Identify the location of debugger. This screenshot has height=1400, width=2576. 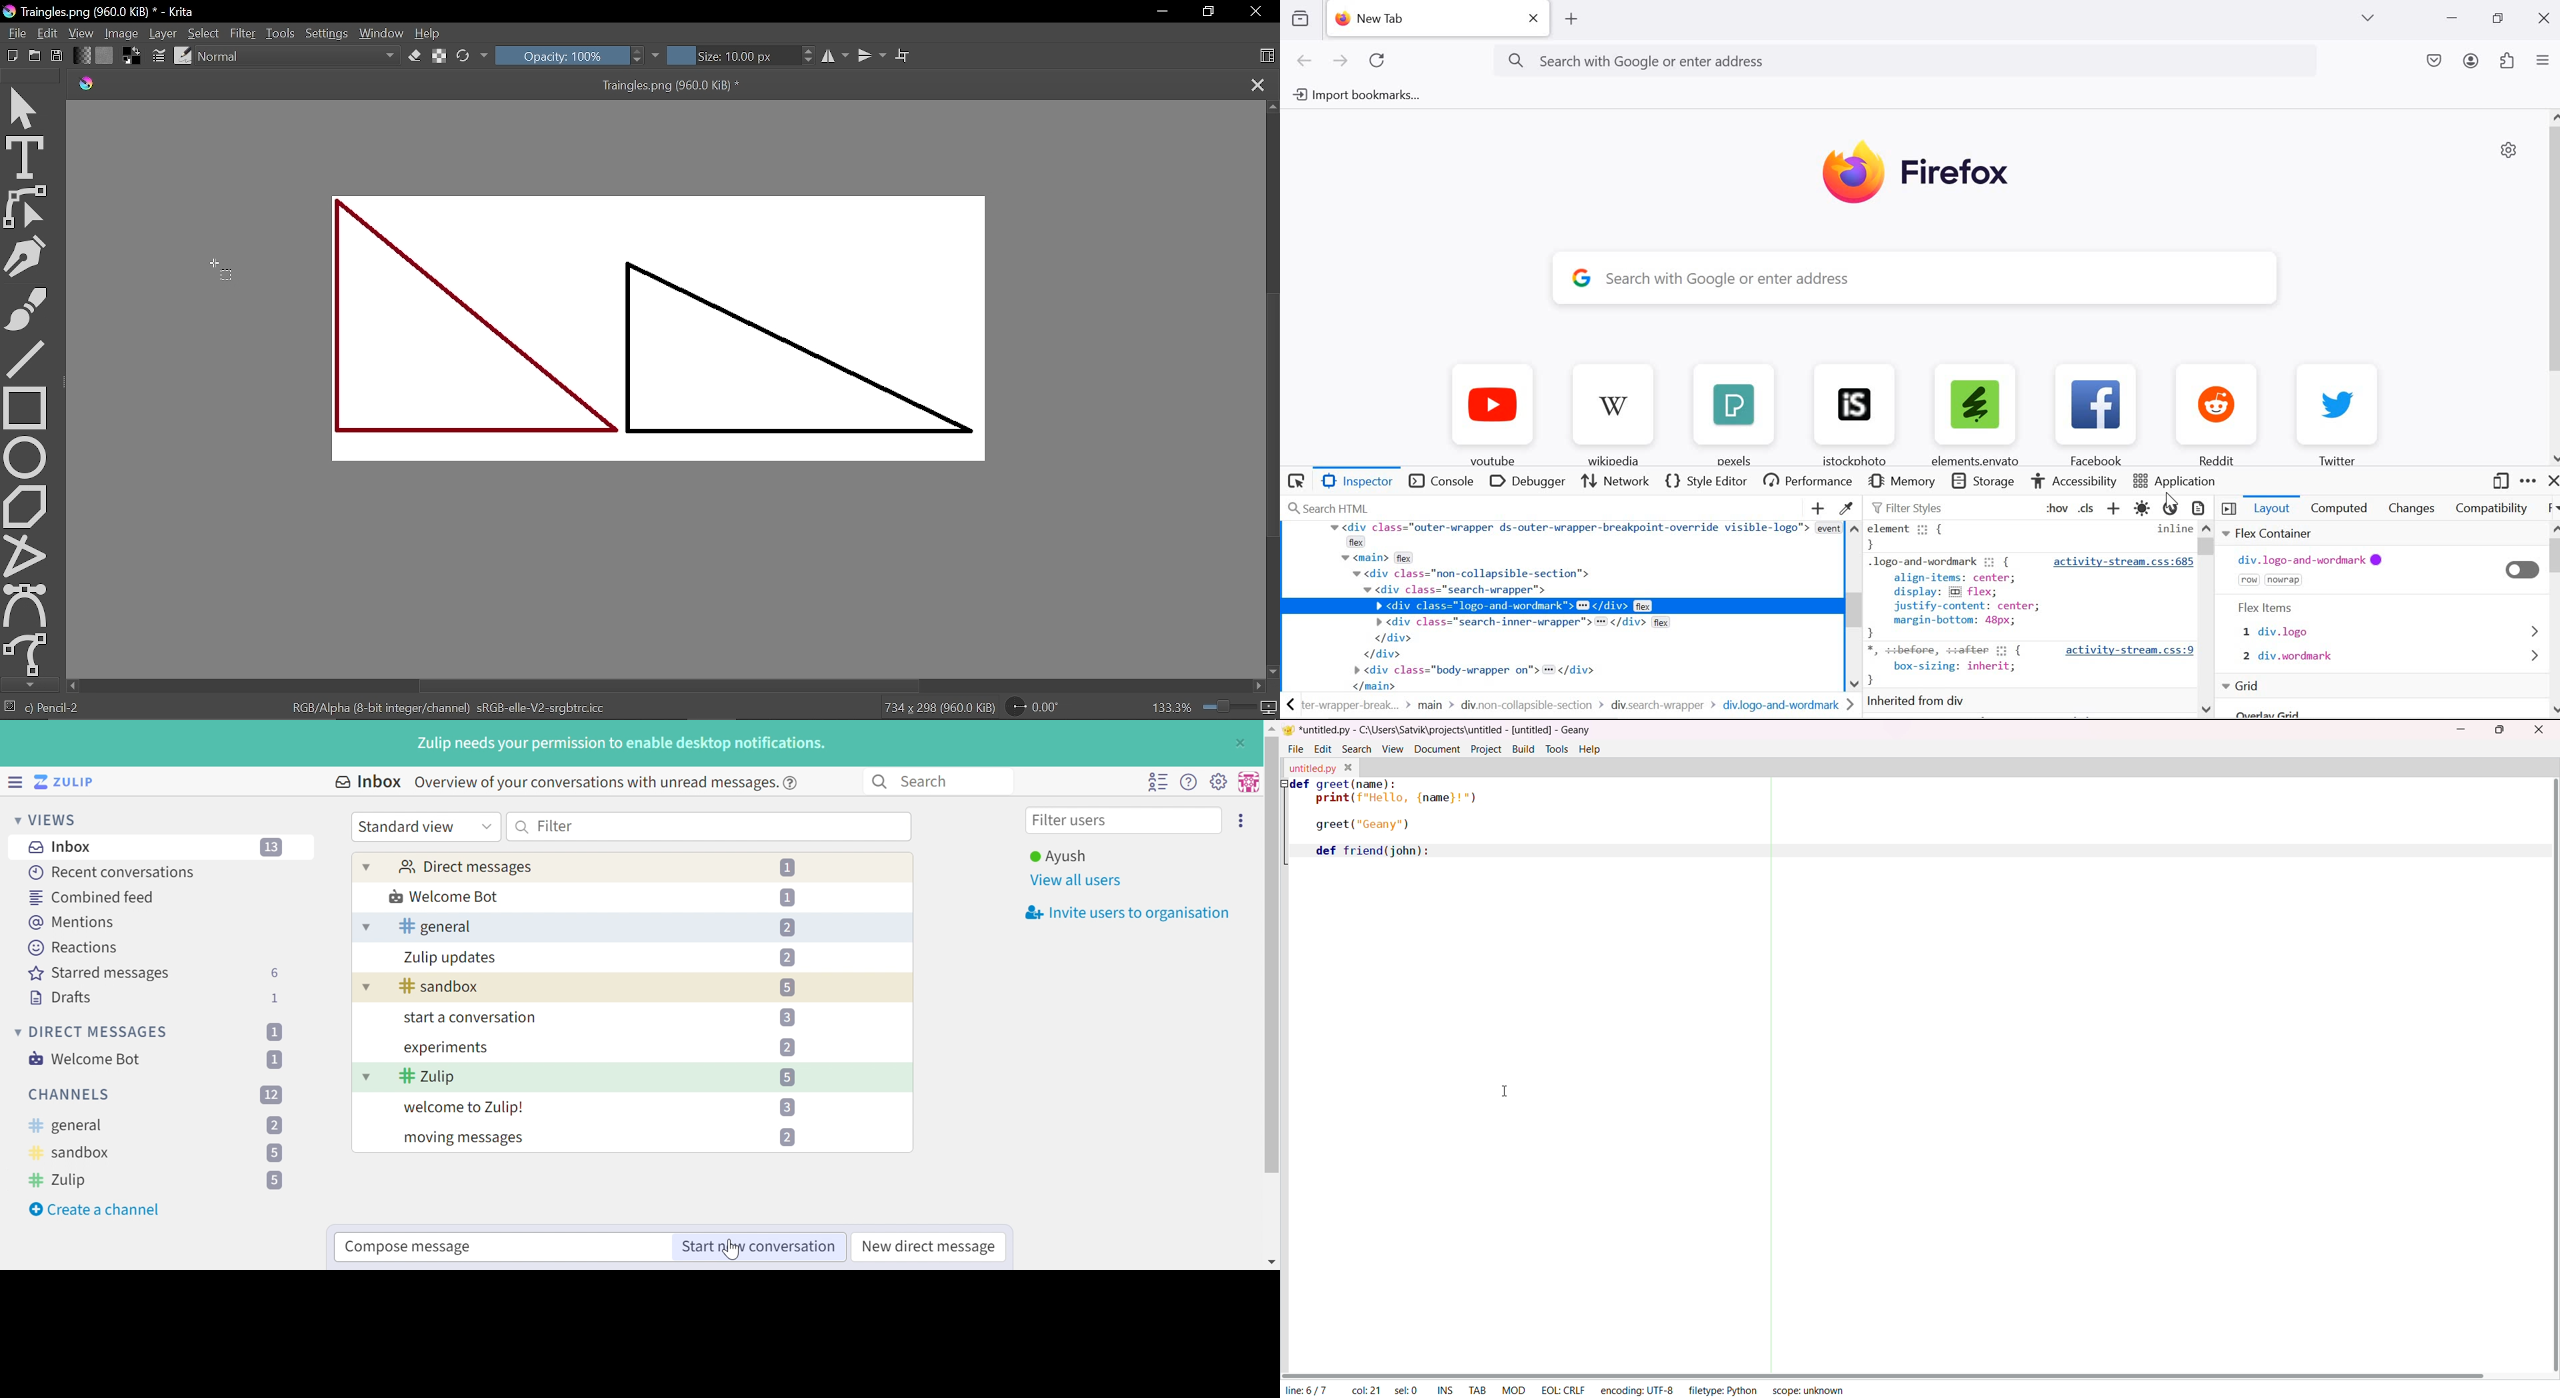
(1529, 481).